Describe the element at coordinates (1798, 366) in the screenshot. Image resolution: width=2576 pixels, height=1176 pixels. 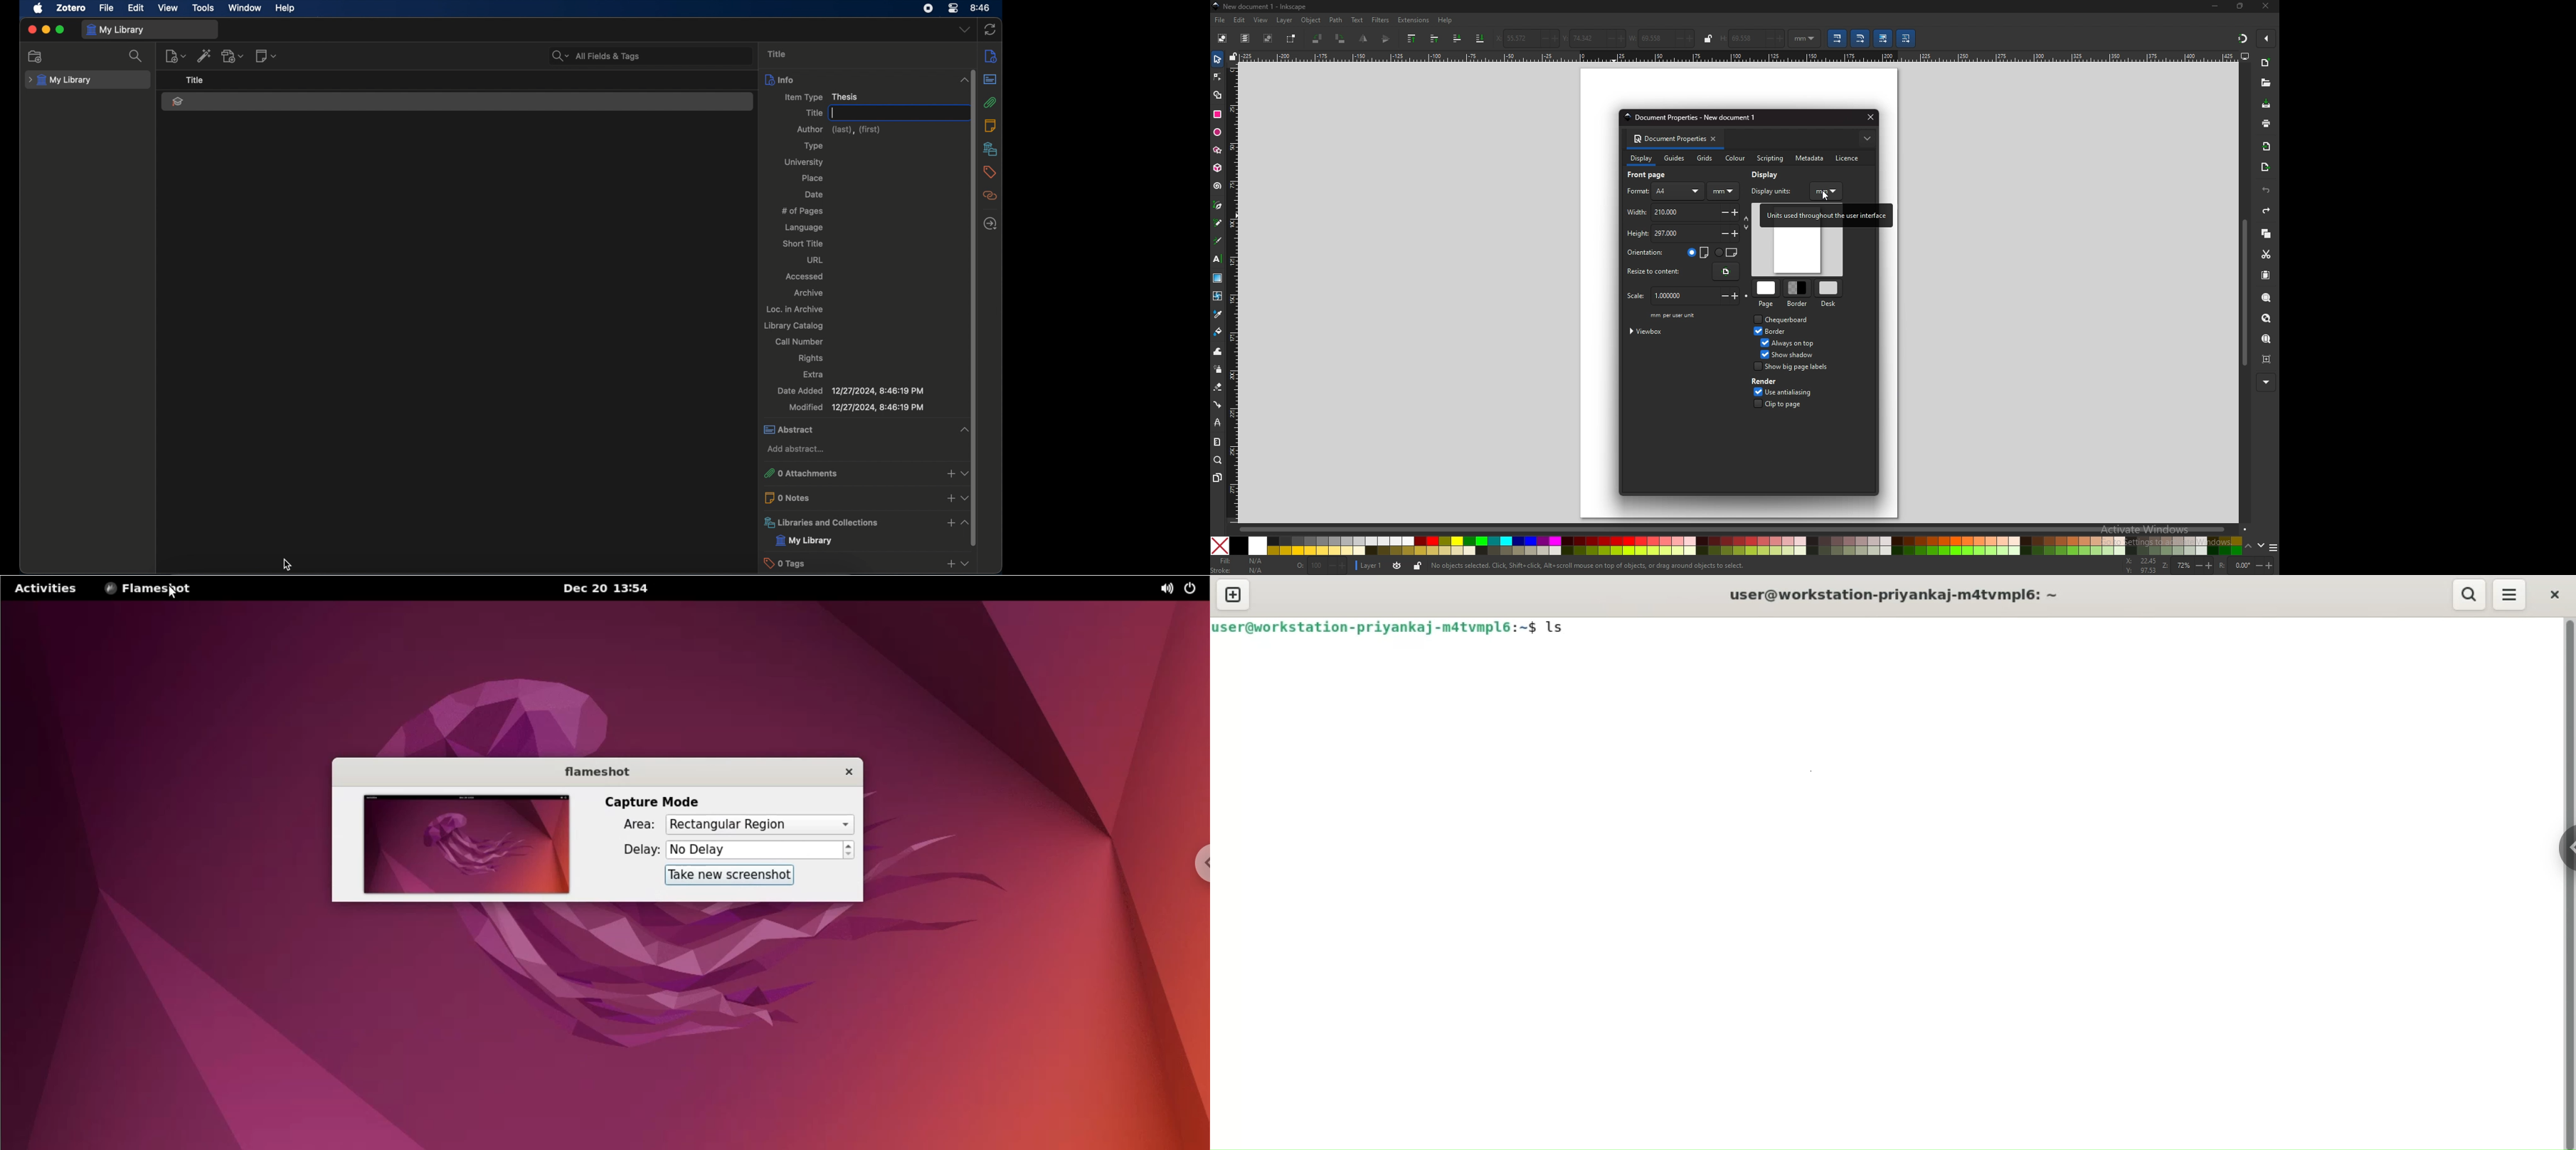
I see `show big page labels` at that location.